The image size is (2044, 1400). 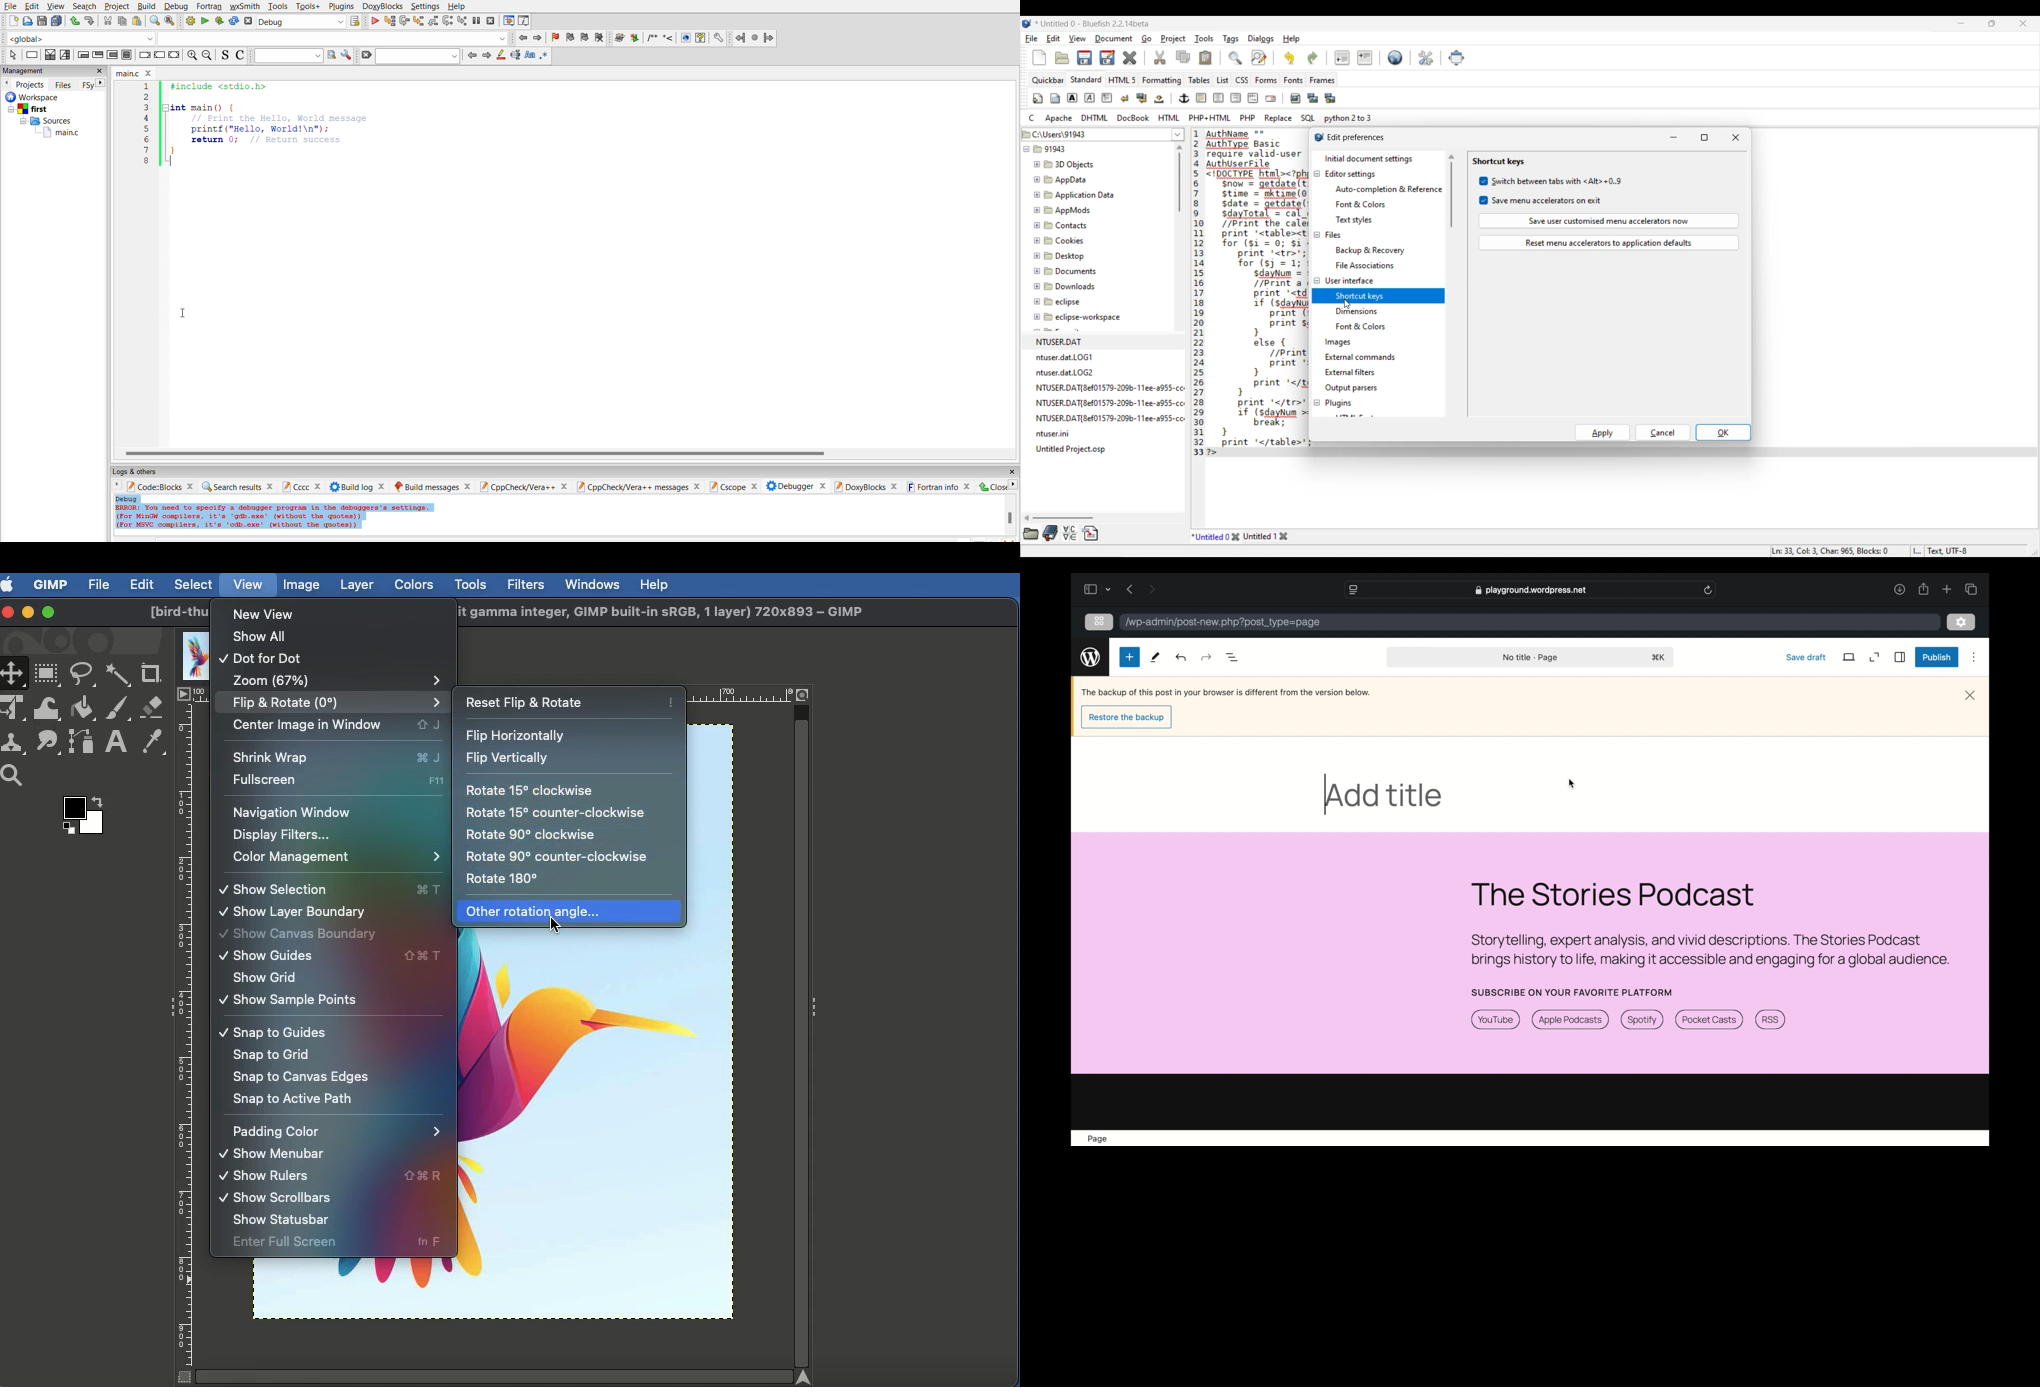 I want to click on selected text, so click(x=515, y=56).